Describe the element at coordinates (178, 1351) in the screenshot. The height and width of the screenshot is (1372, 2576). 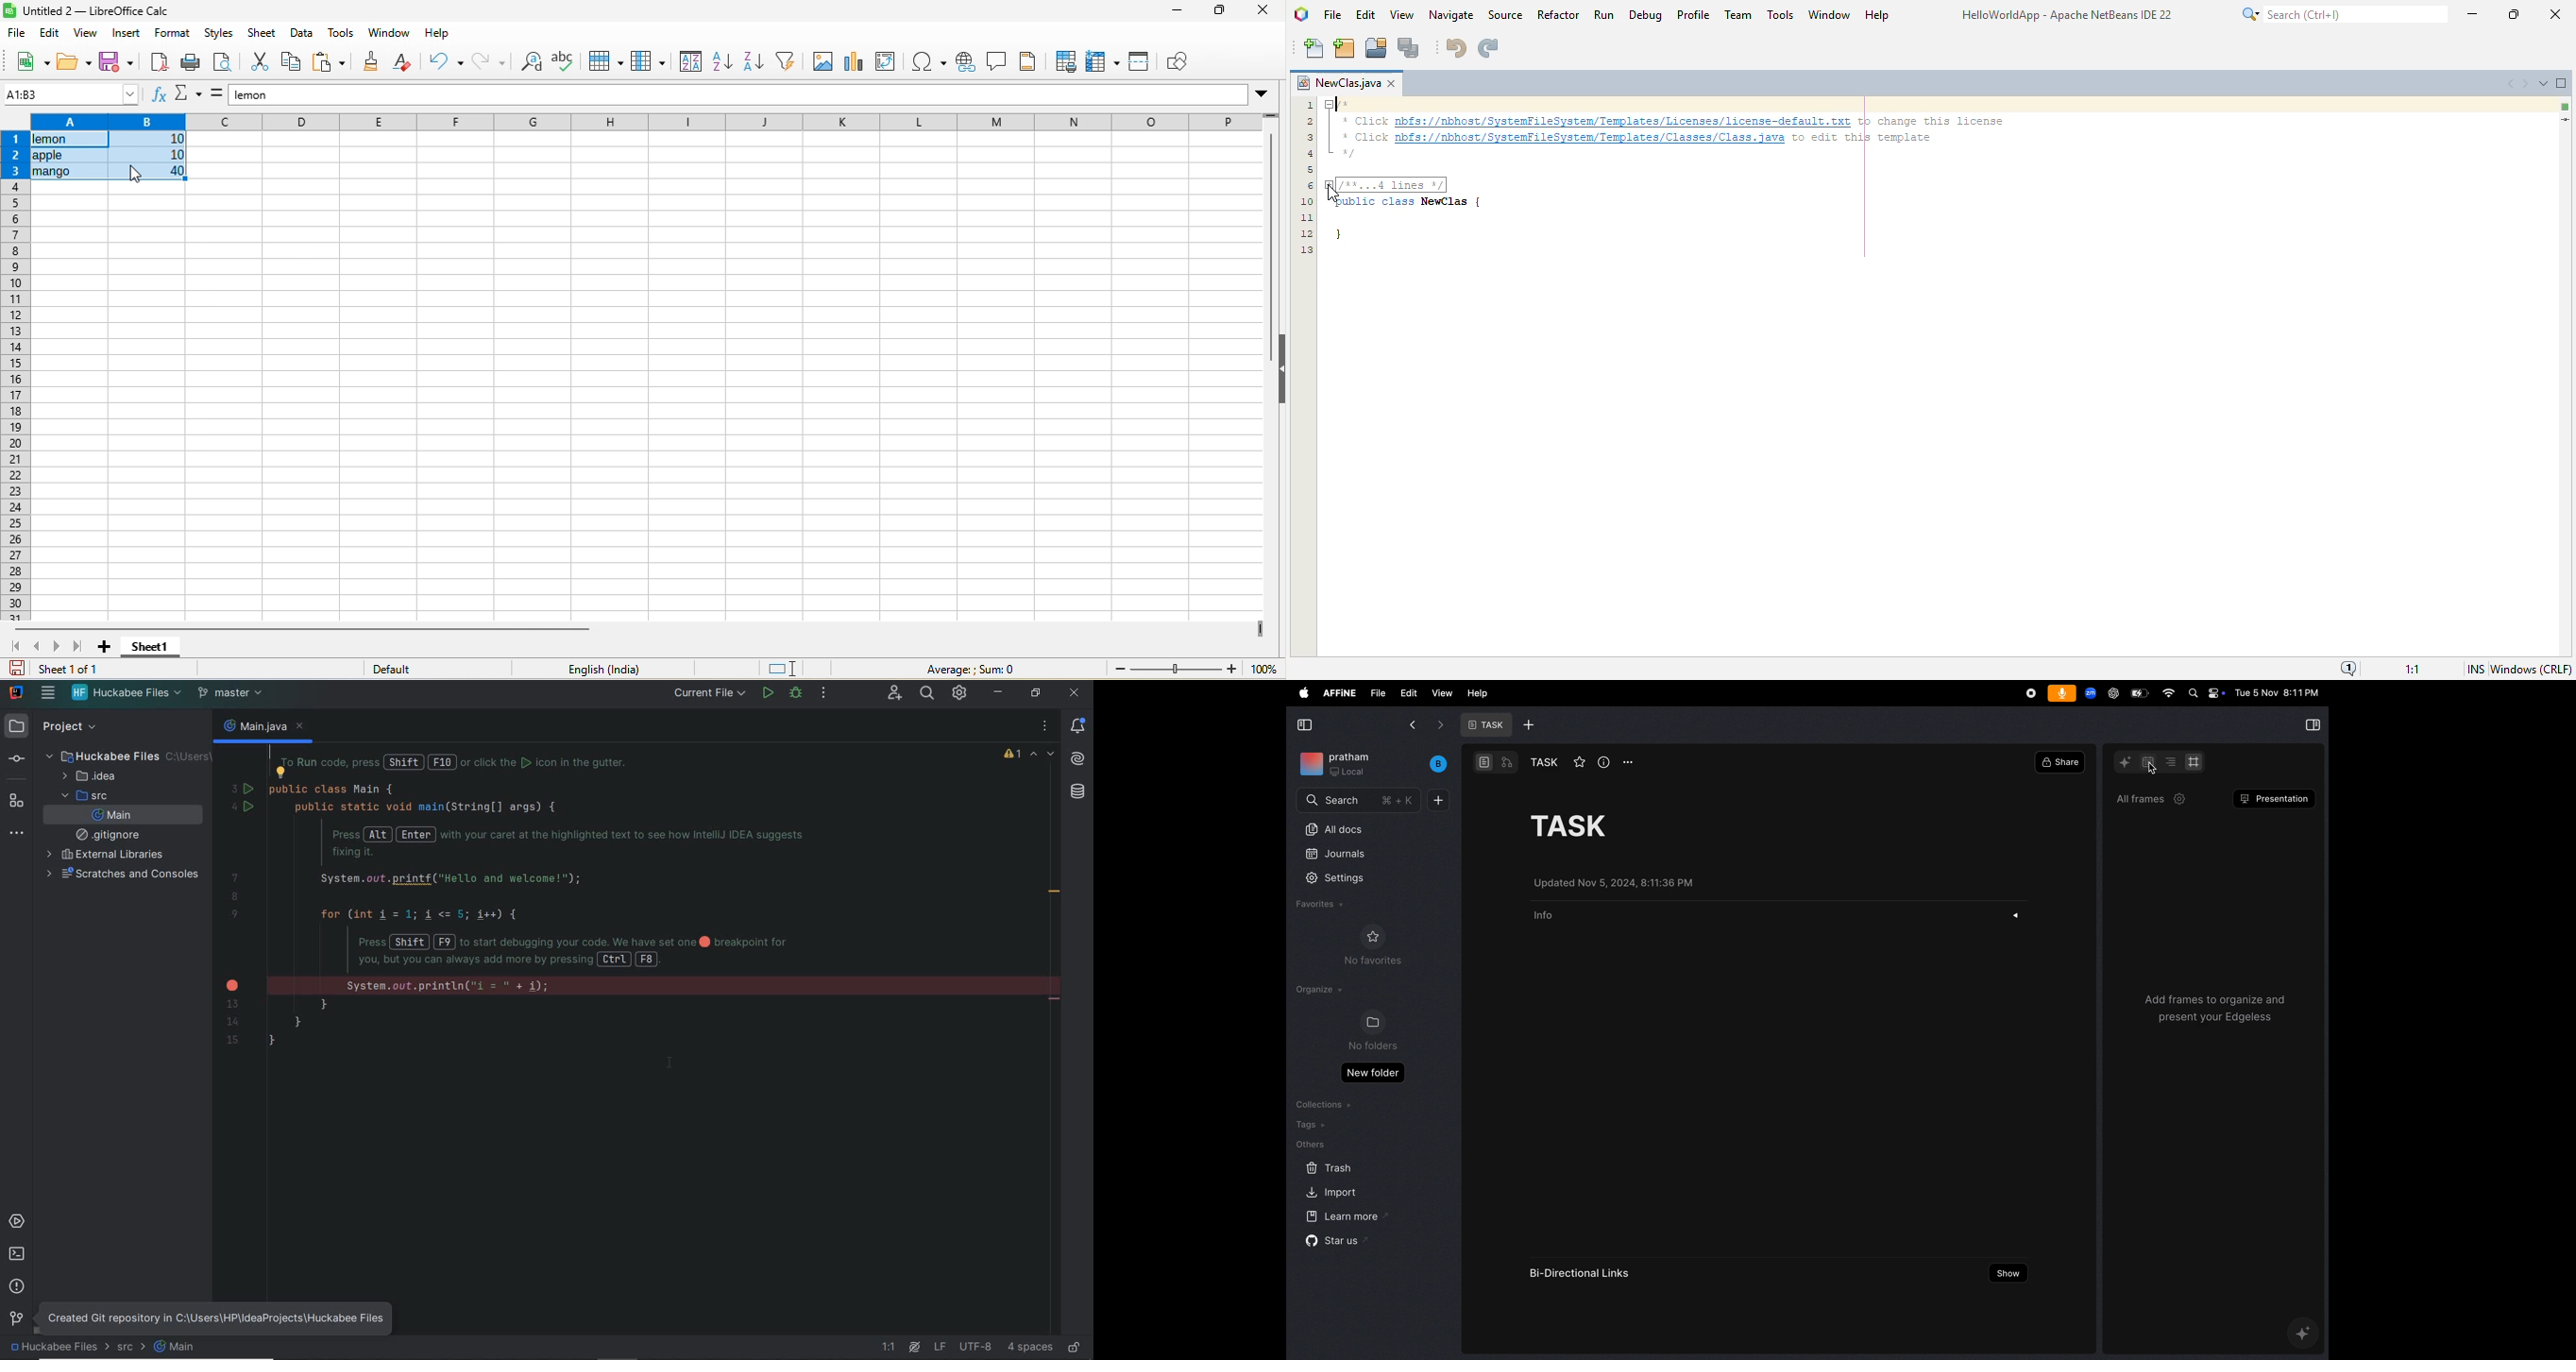
I see `main` at that location.